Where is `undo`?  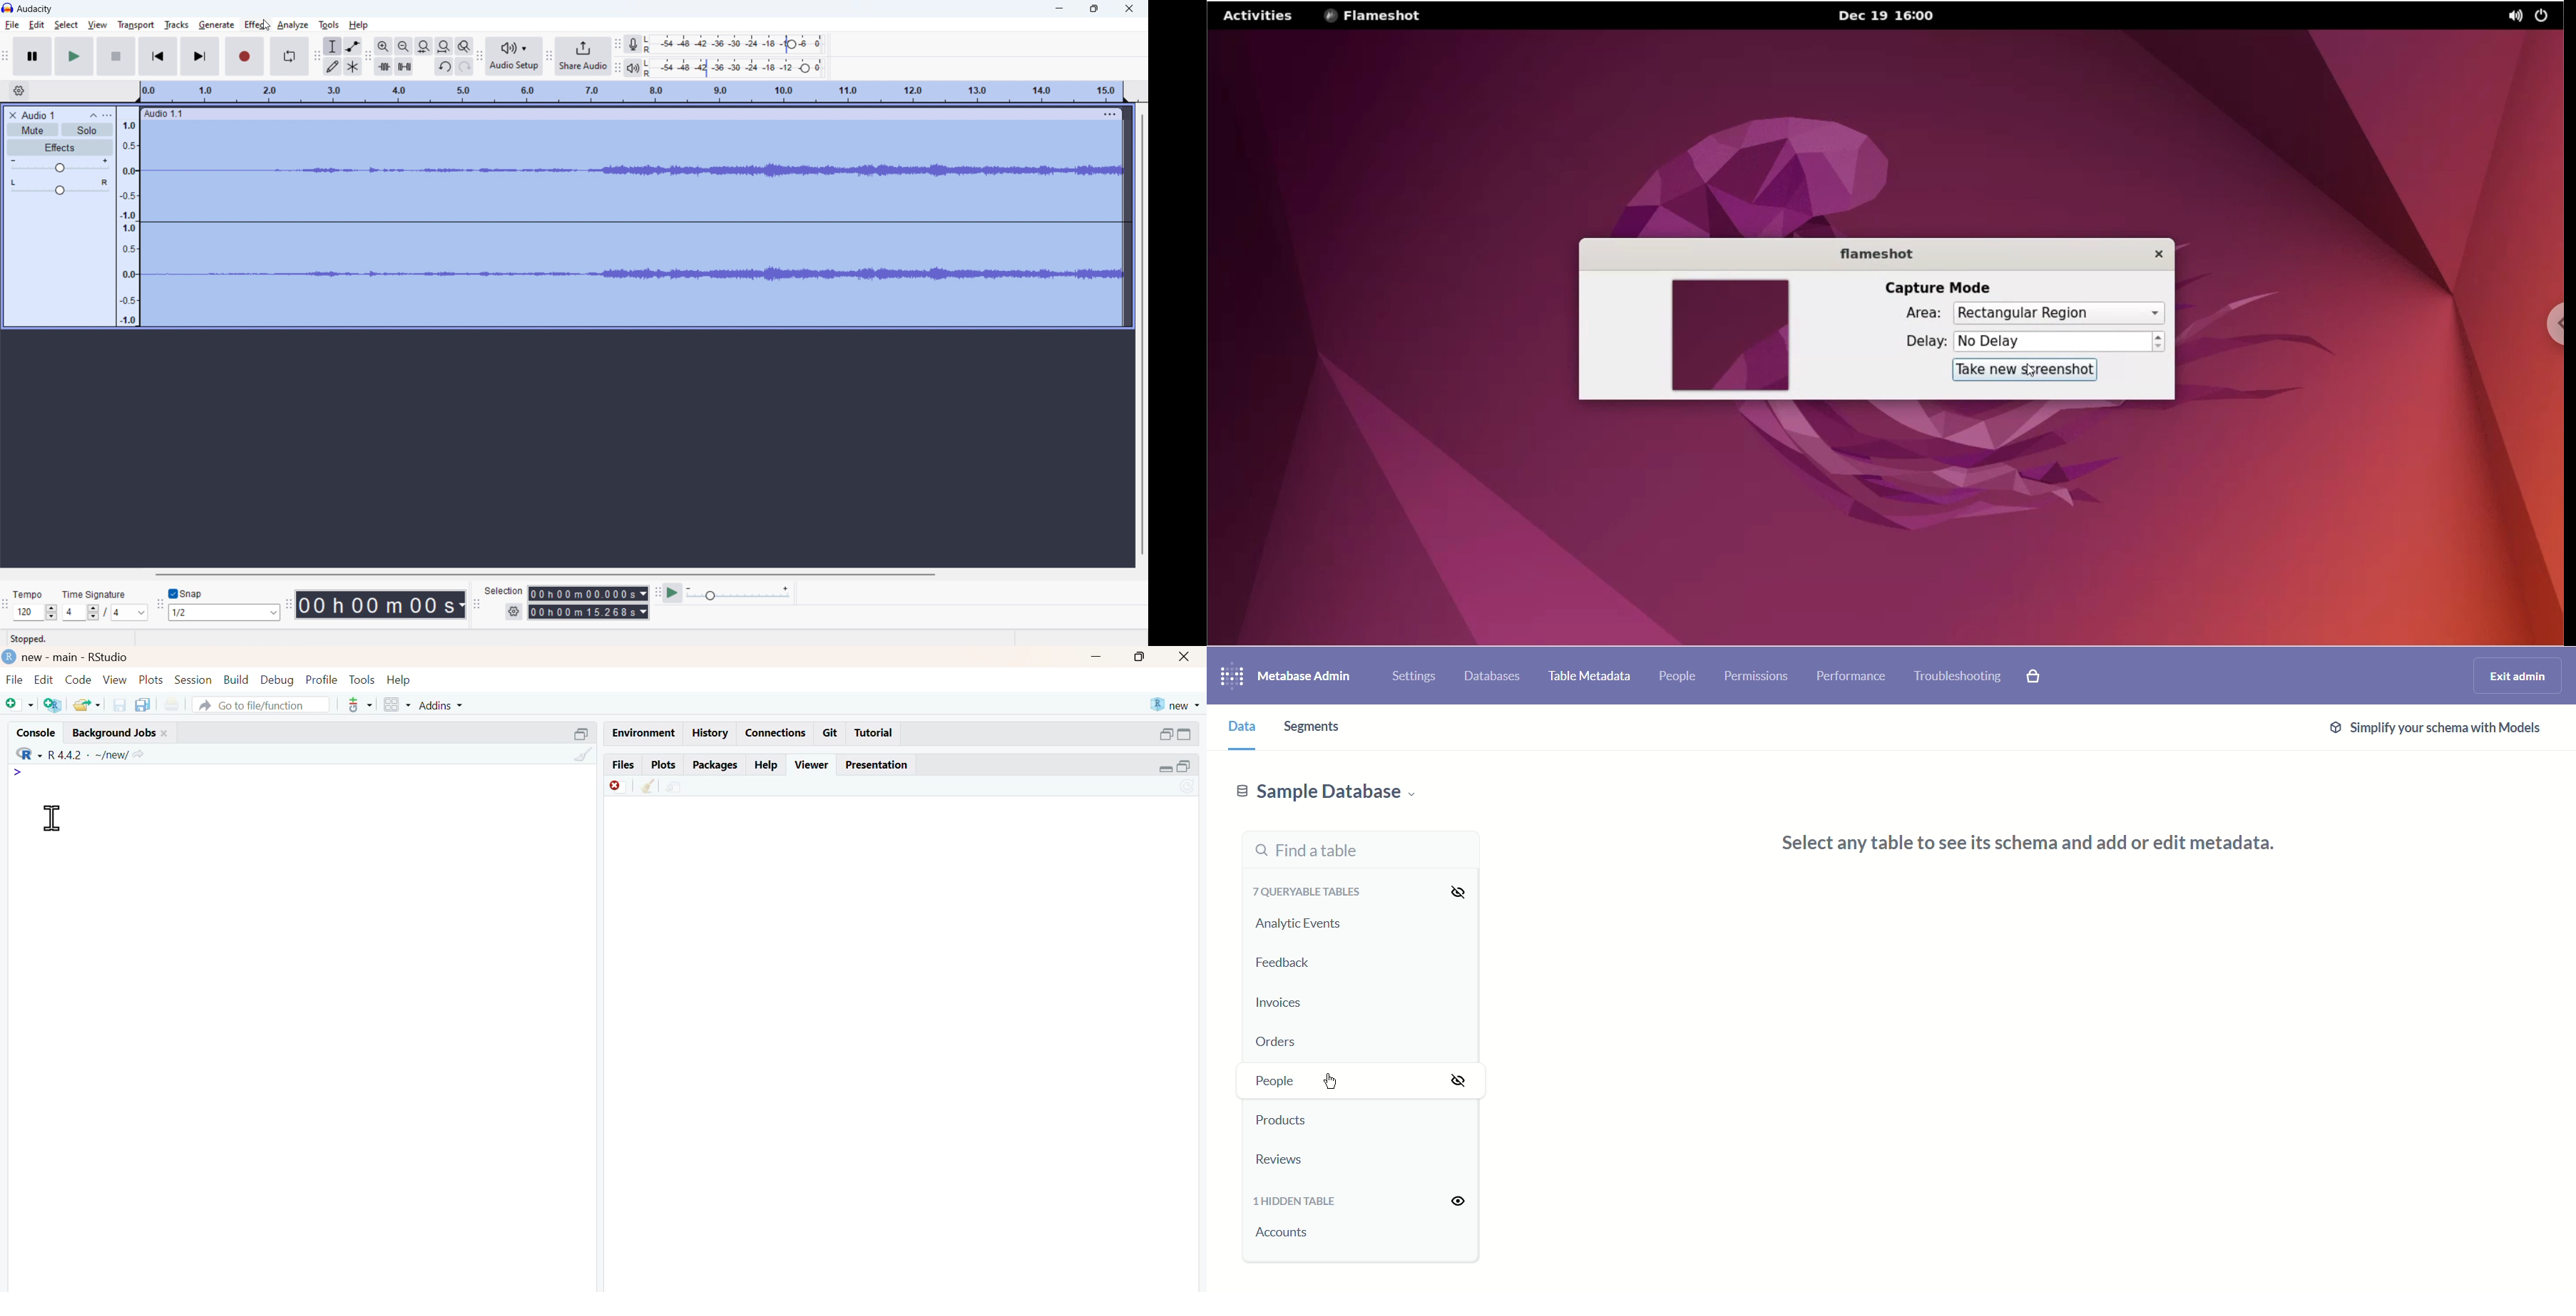
undo is located at coordinates (443, 67).